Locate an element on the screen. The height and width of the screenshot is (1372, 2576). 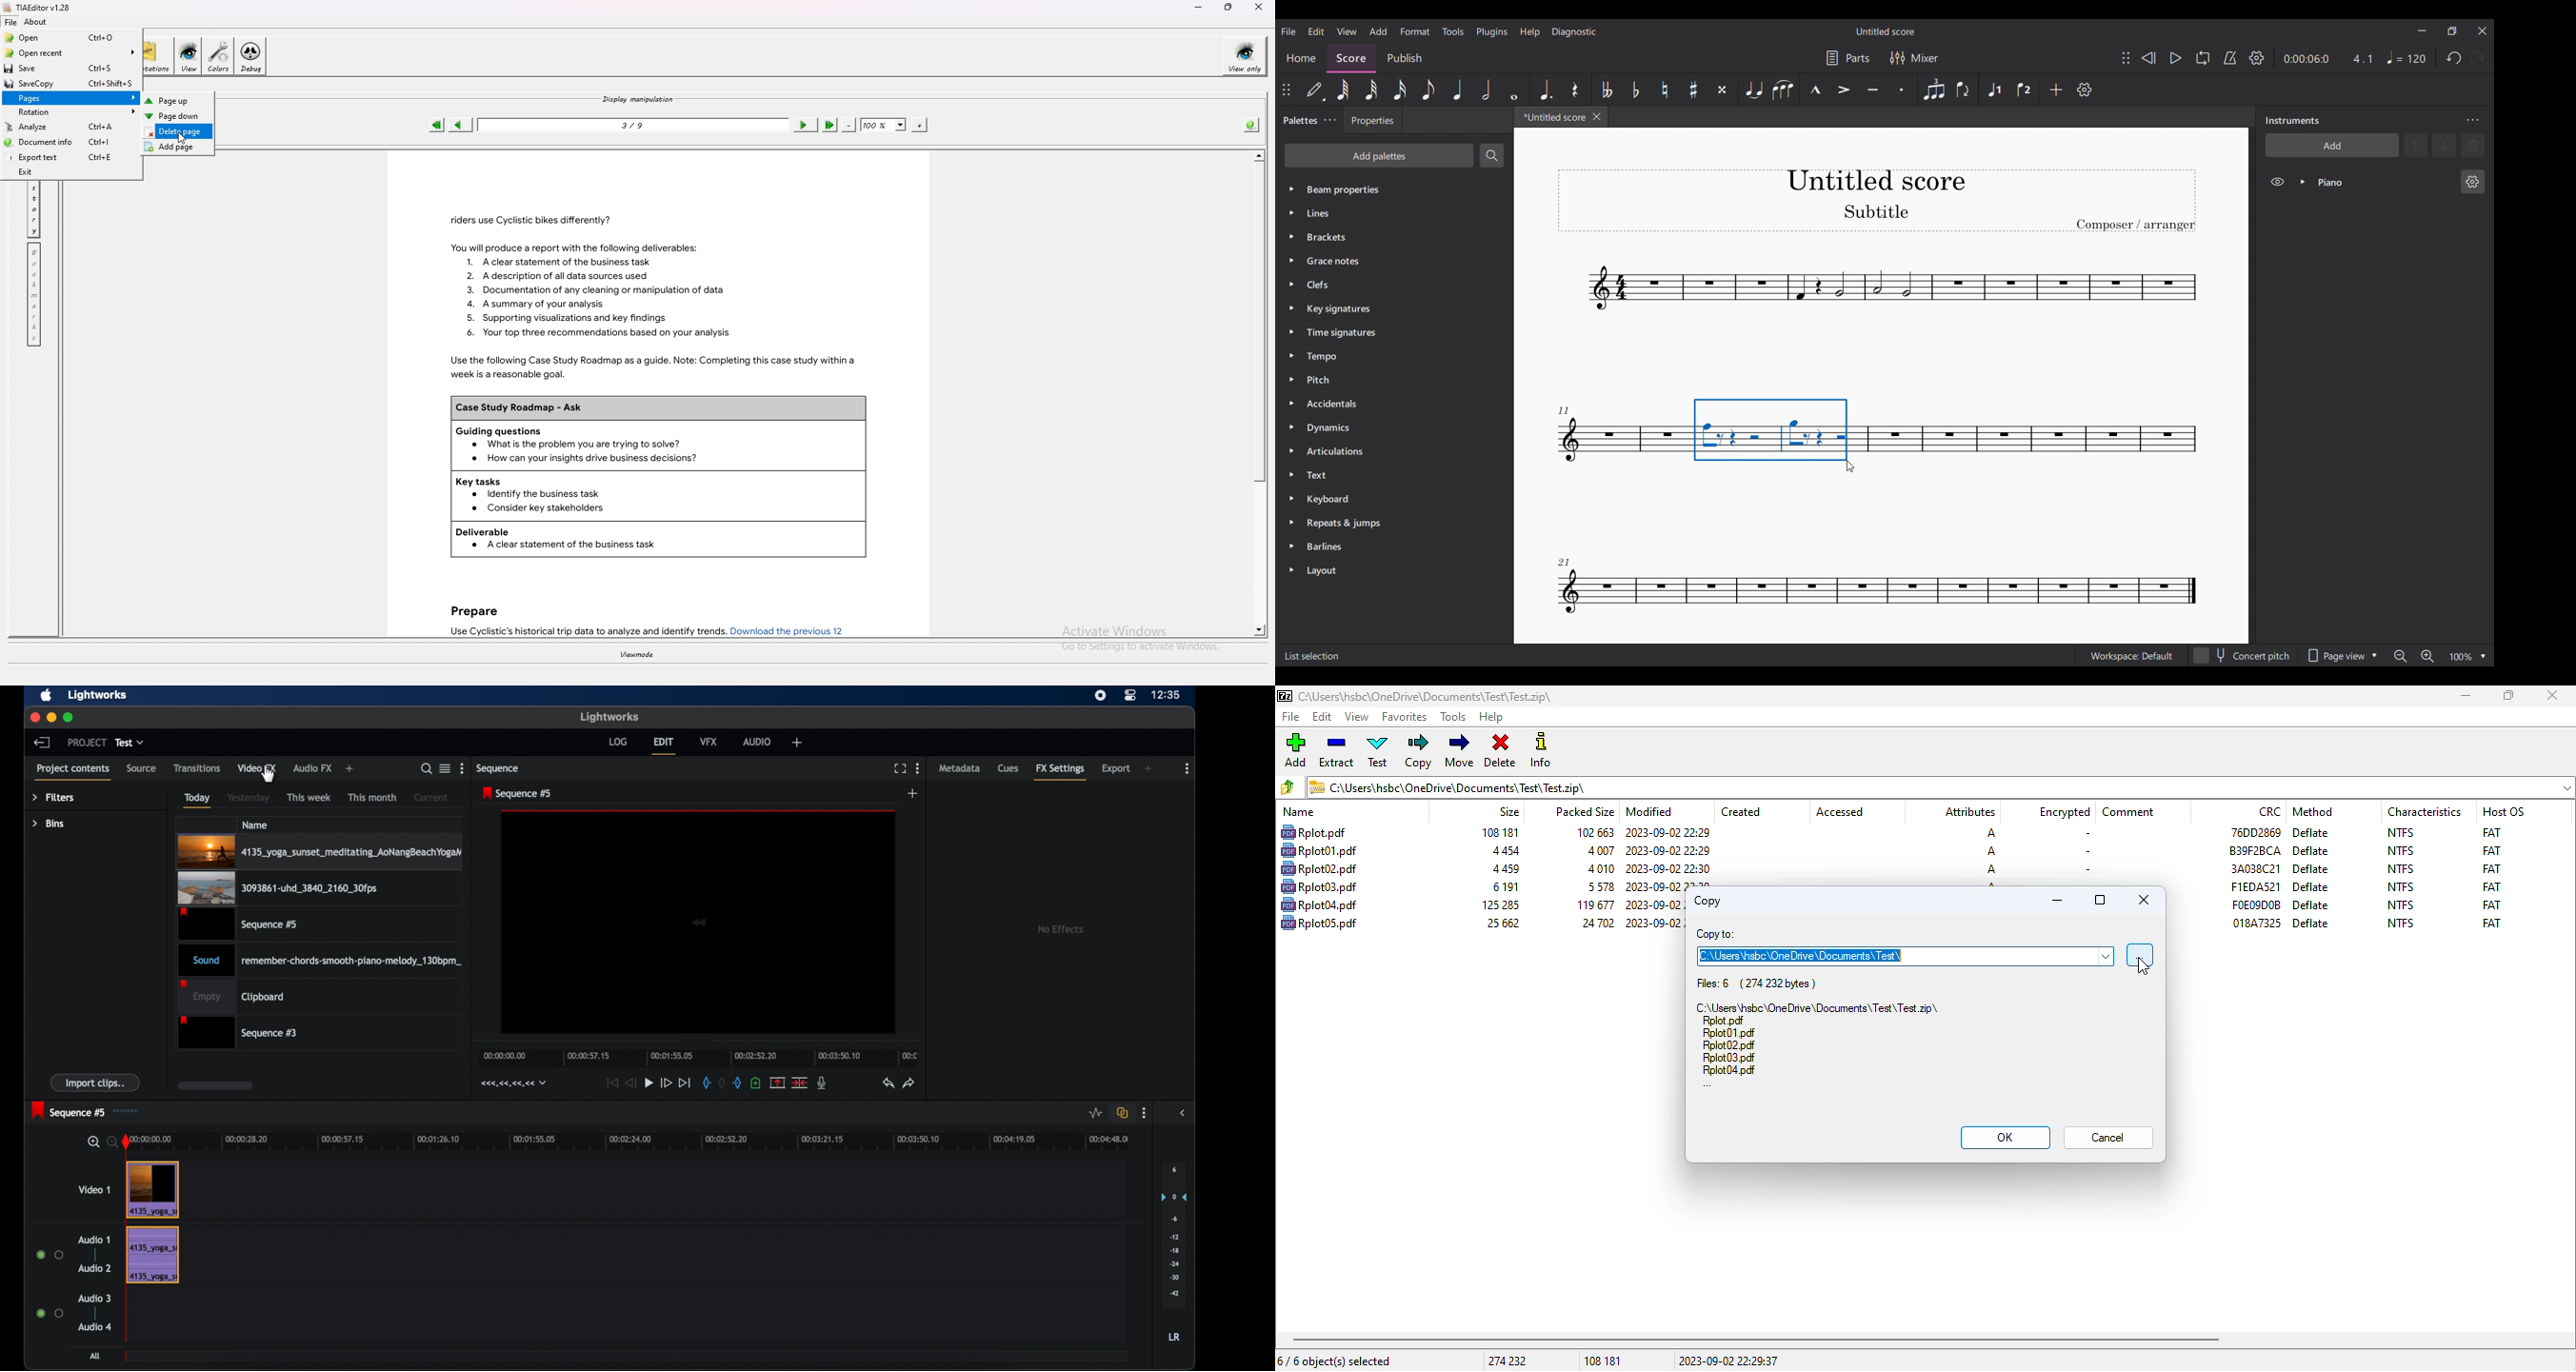
2023-09-02 22:29:37 is located at coordinates (1728, 1361).